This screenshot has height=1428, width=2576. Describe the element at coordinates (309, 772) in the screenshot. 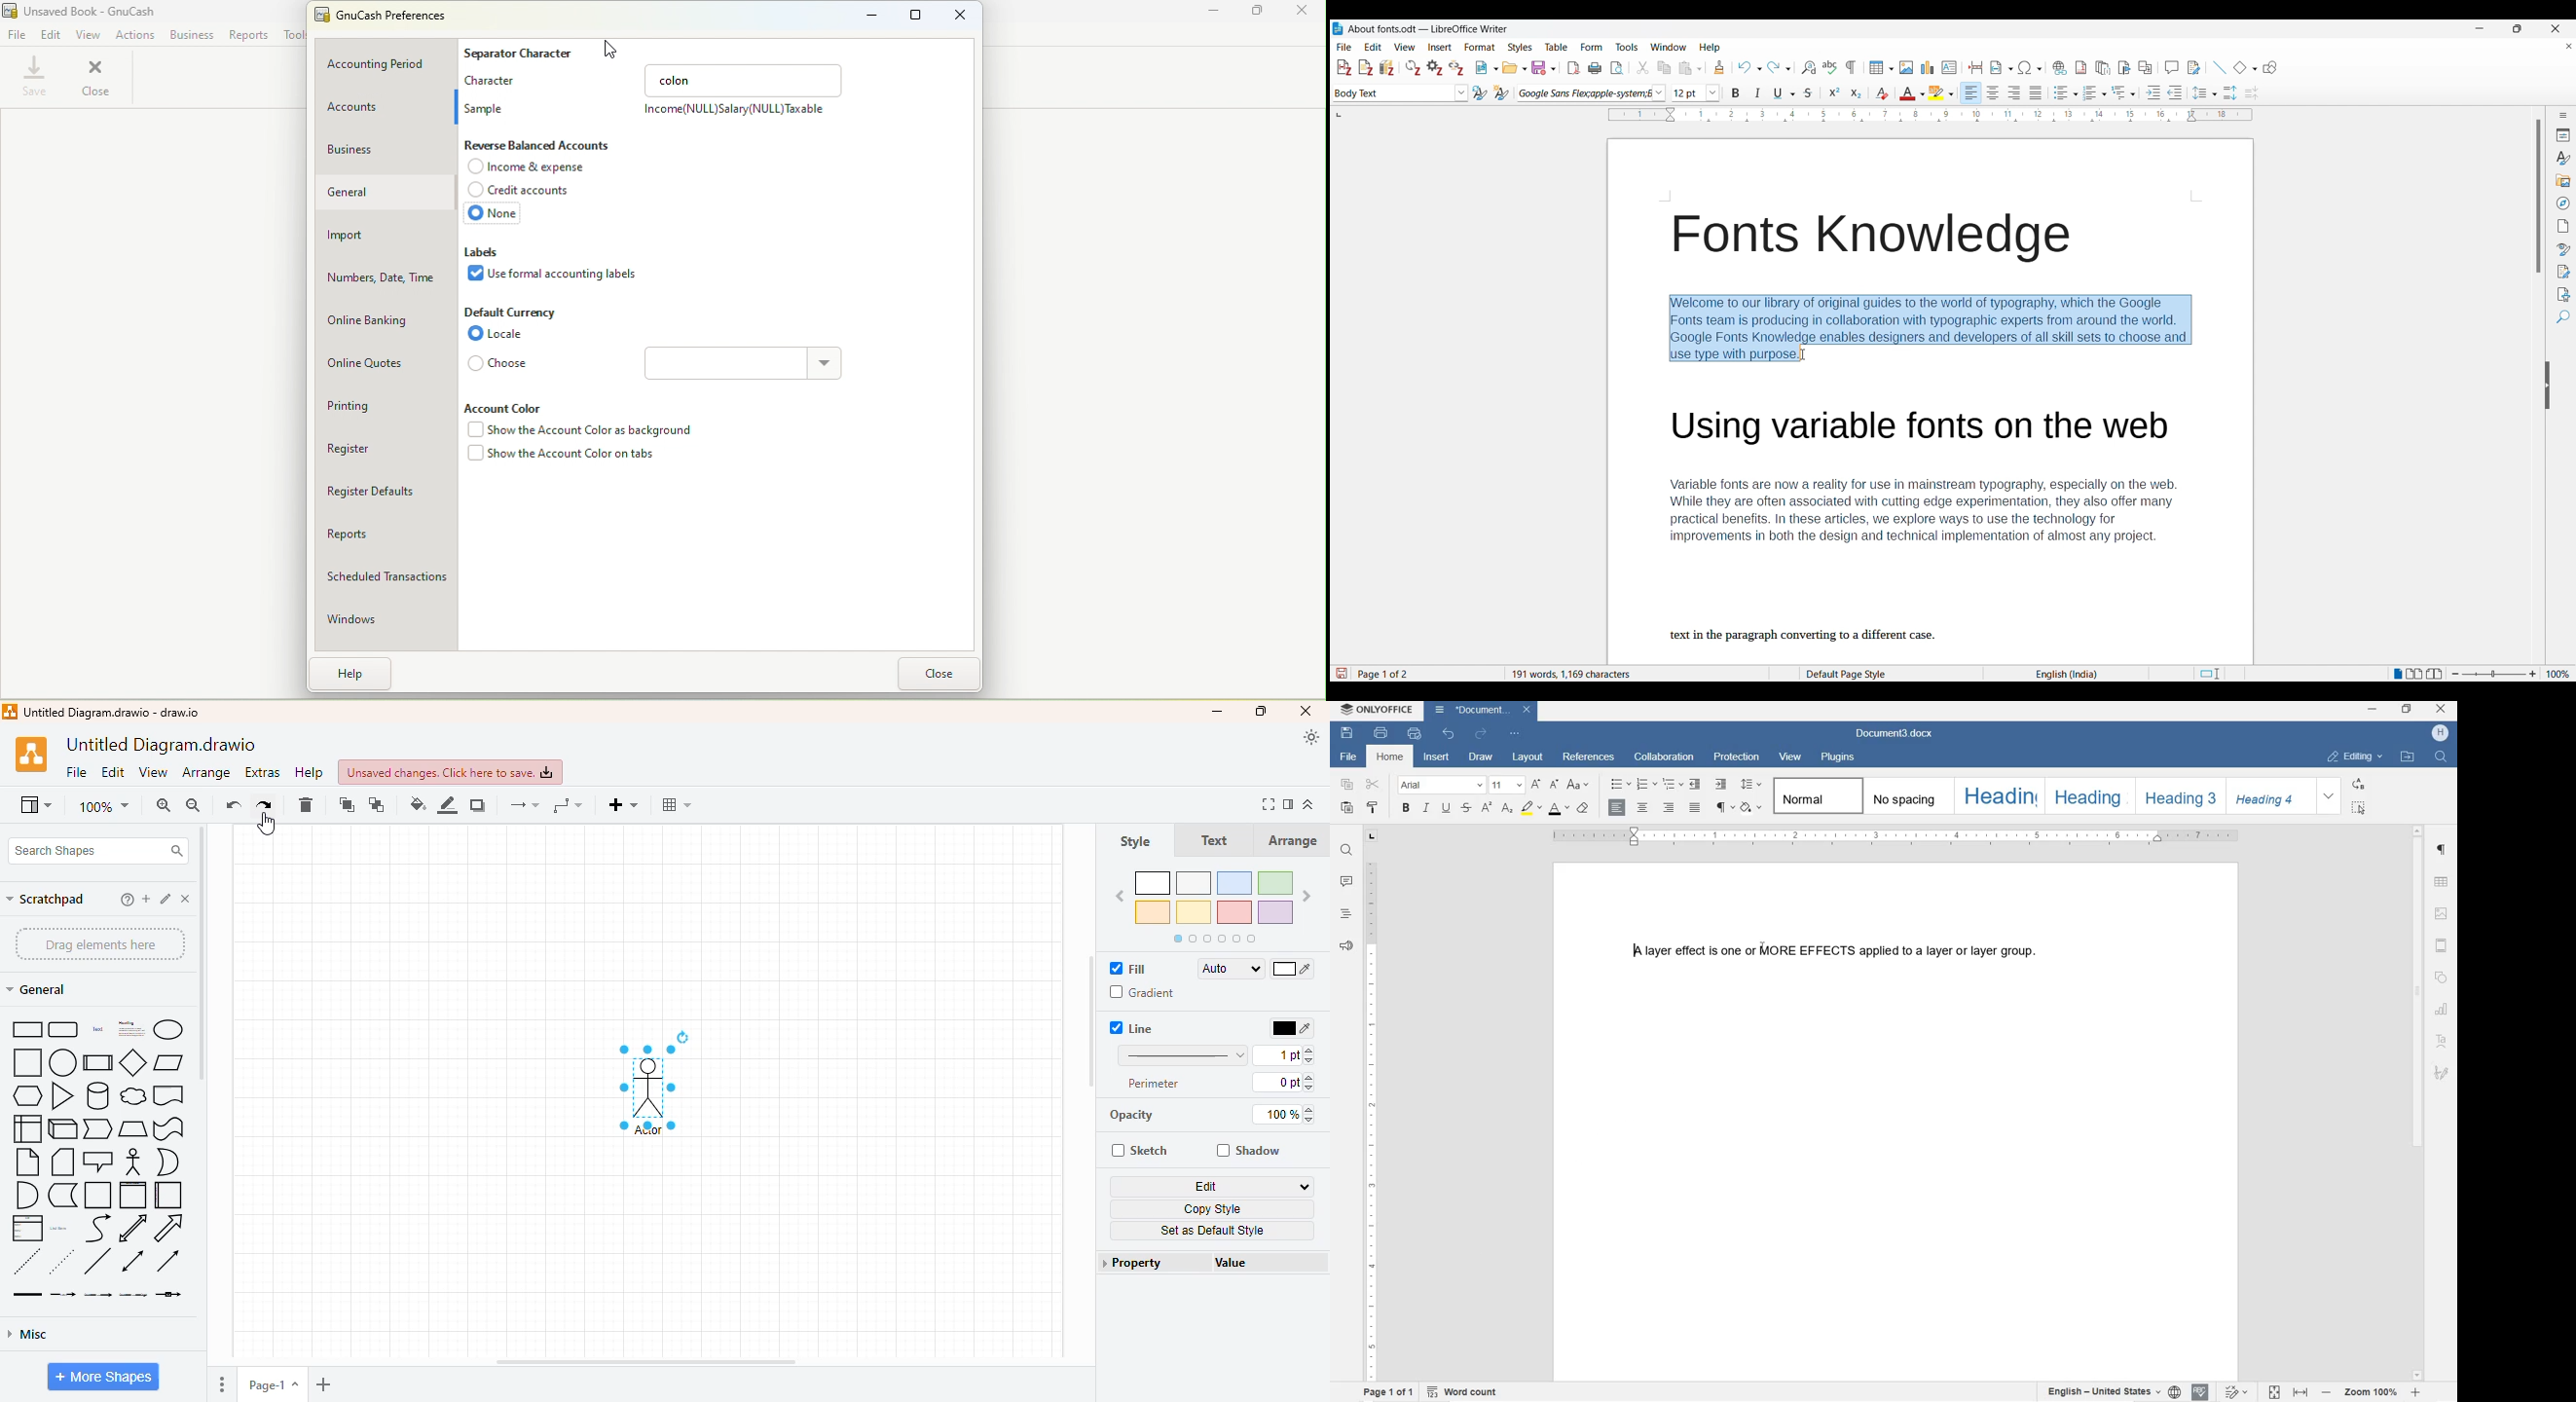

I see `help` at that location.